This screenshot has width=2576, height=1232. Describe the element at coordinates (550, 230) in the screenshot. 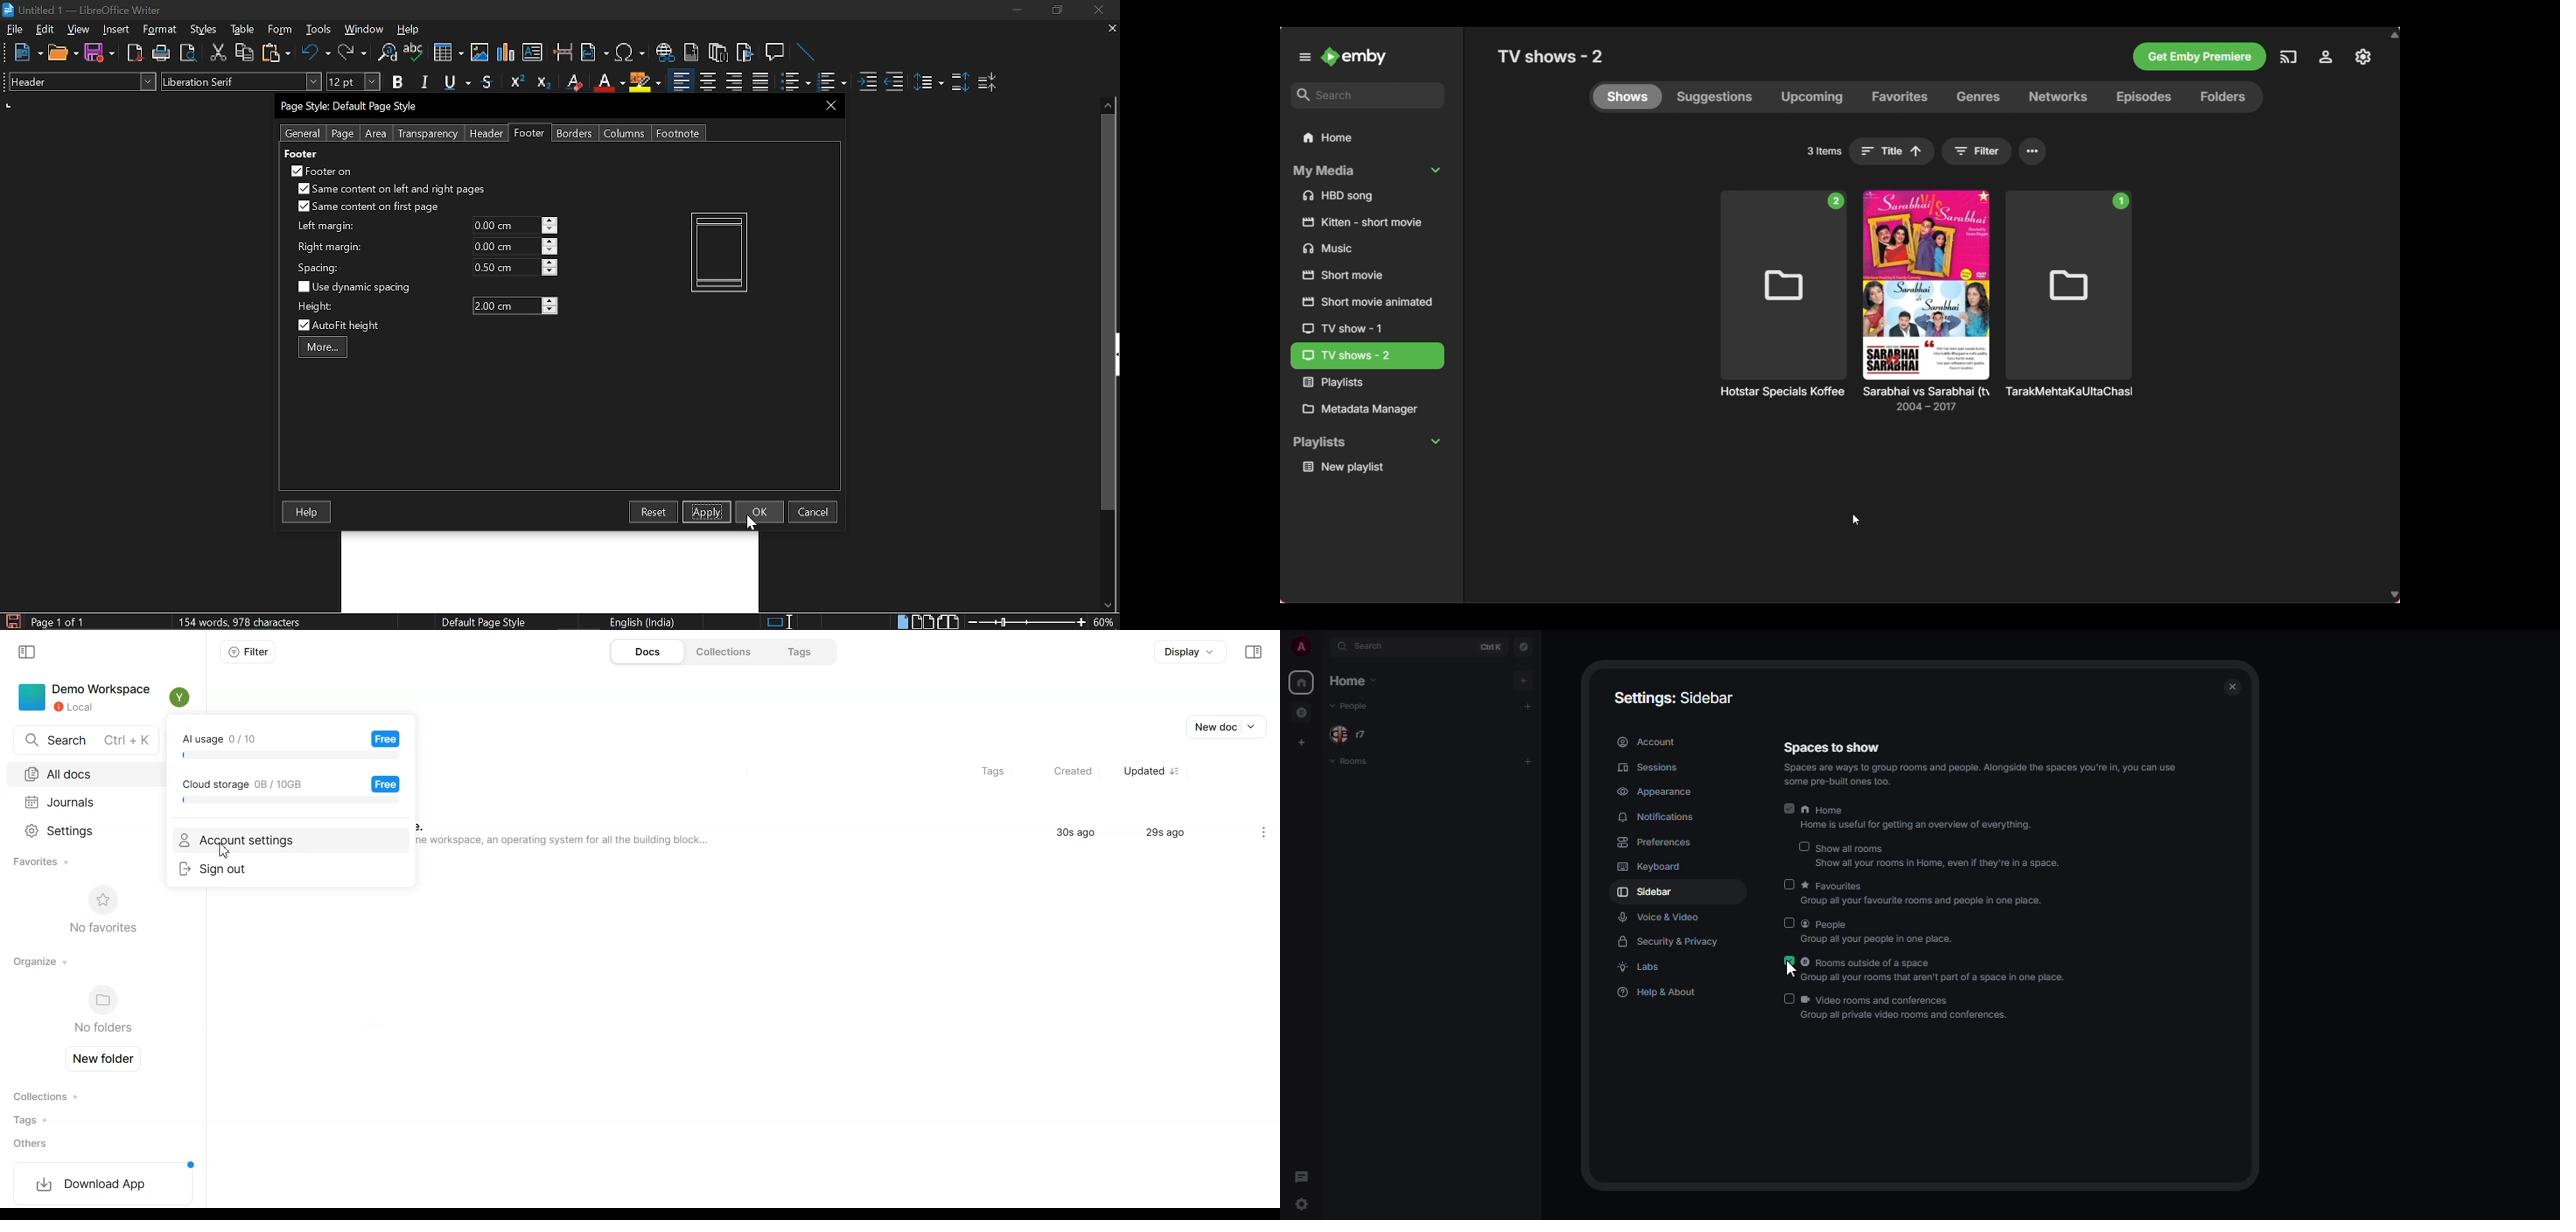

I see `decrease left margin` at that location.